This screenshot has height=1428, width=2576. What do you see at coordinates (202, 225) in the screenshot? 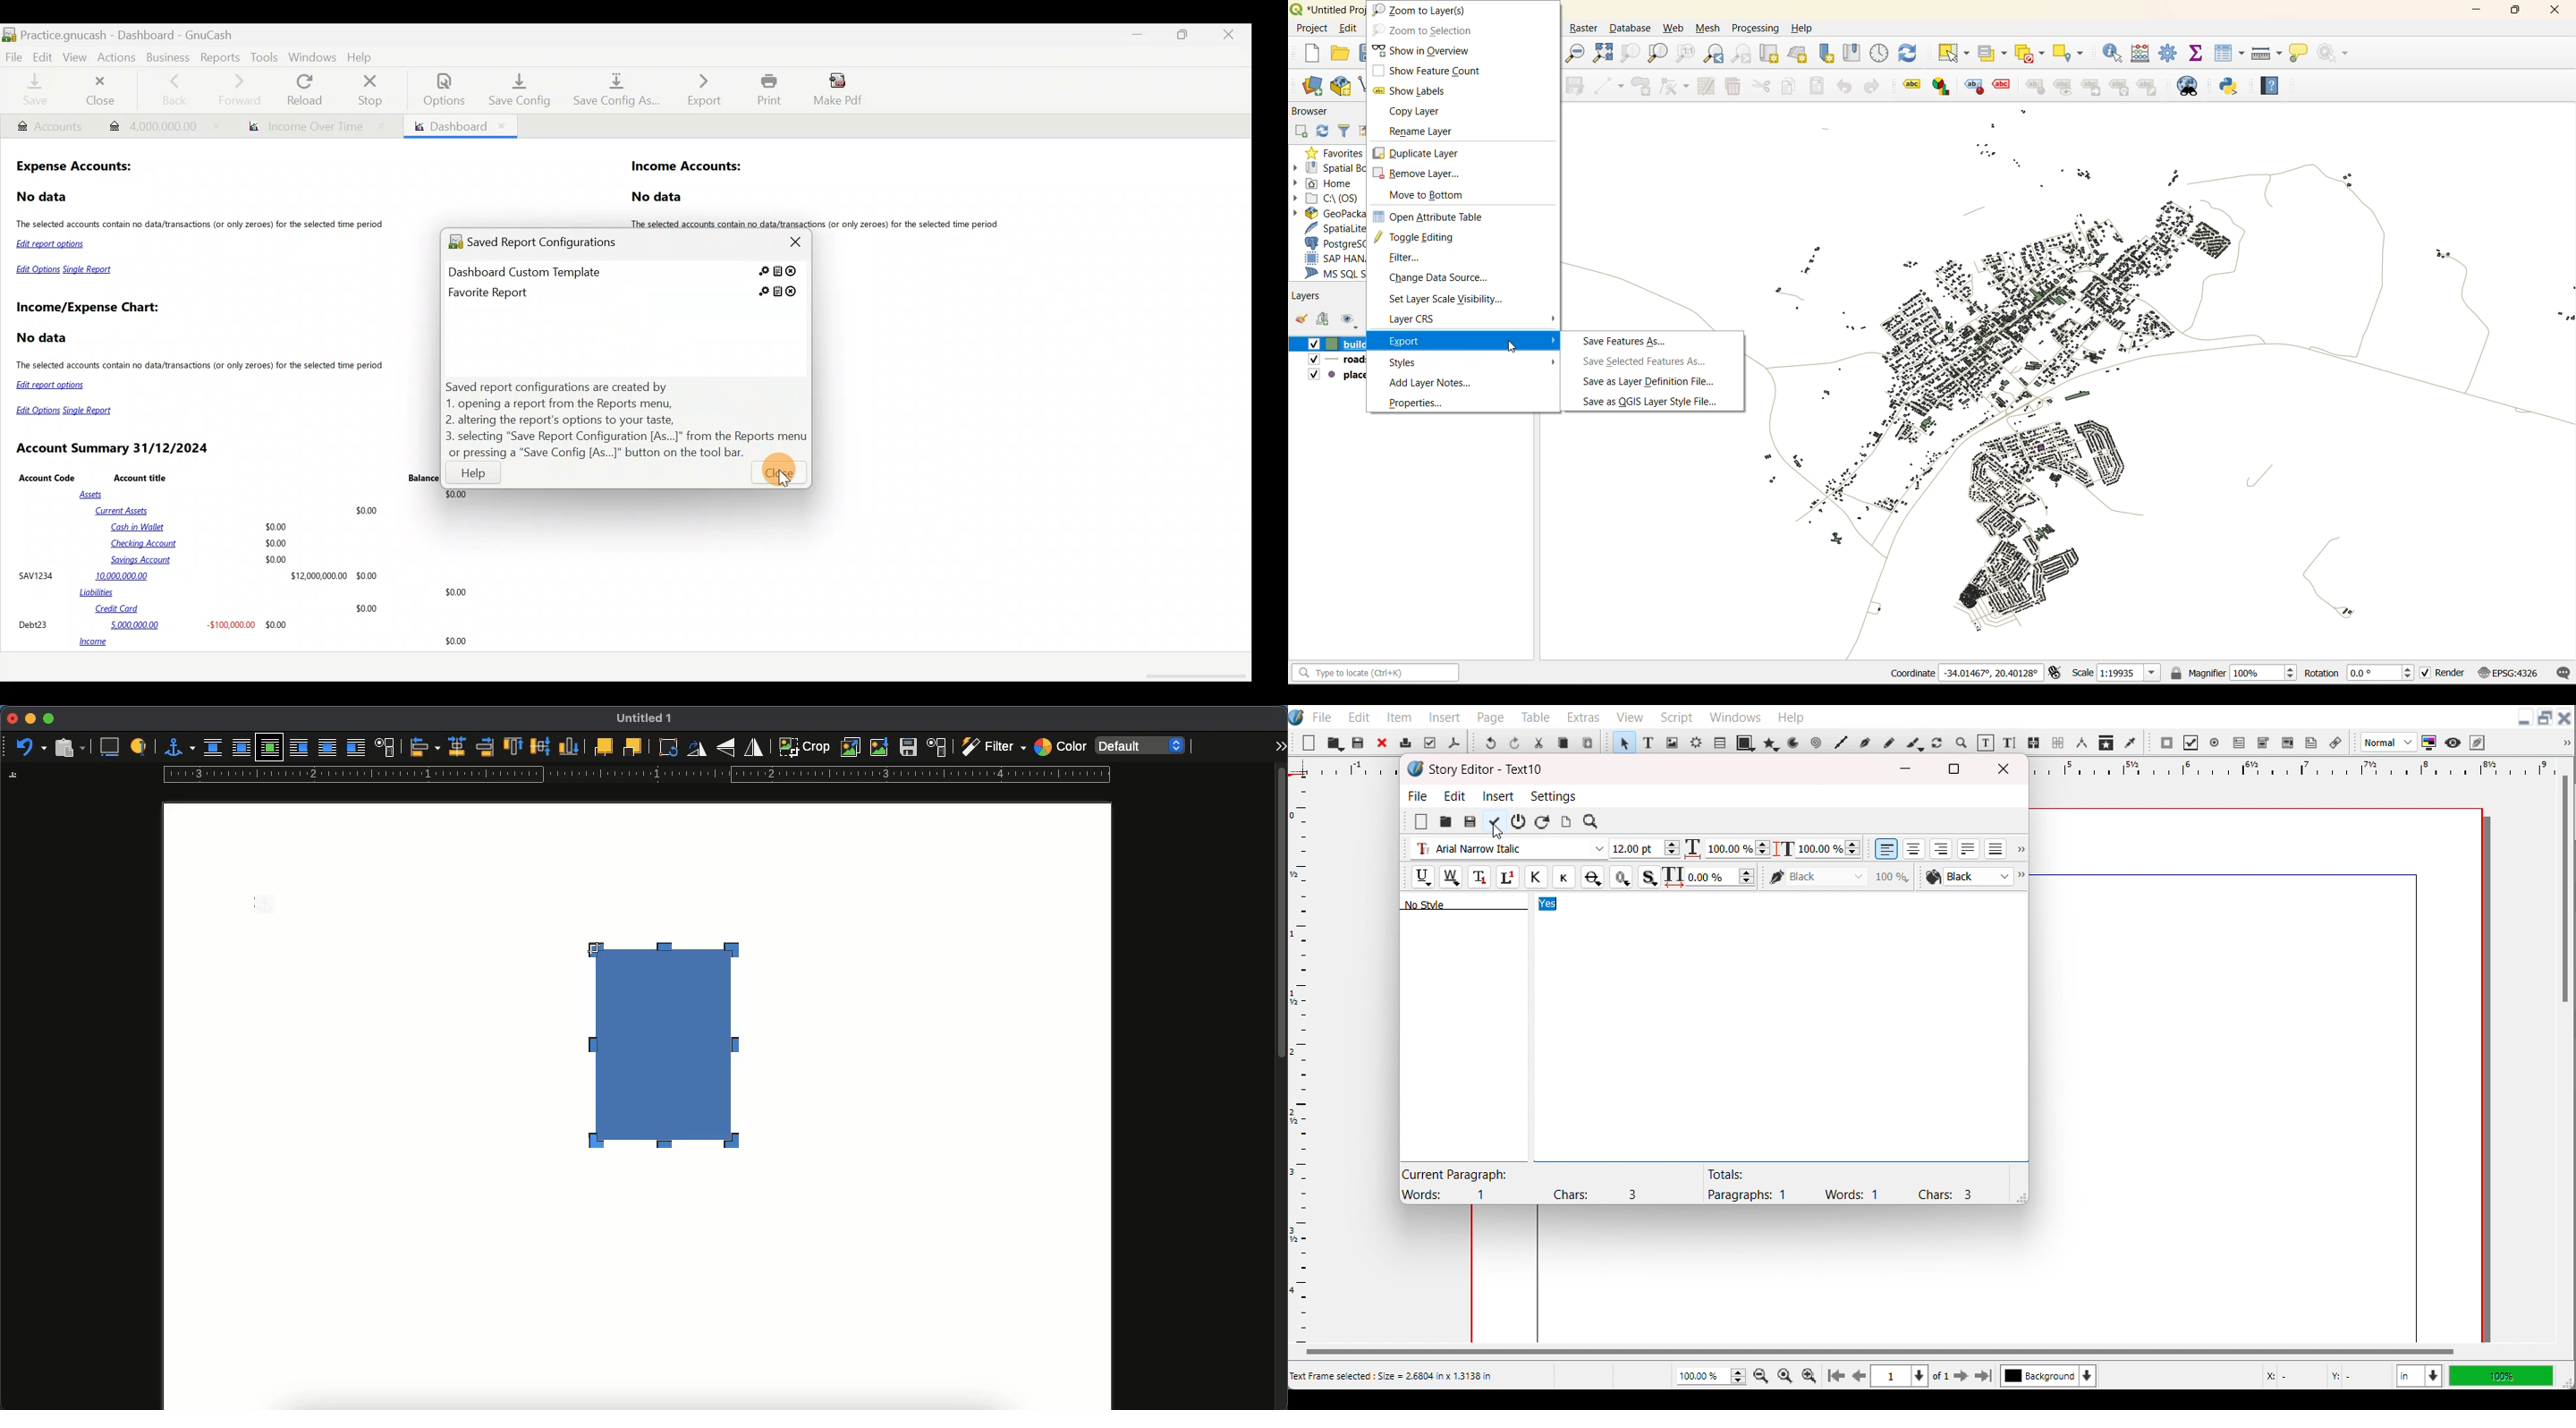
I see `The selected accounts contain no data/transactions (or only zeroes) for the selected time period` at bounding box center [202, 225].